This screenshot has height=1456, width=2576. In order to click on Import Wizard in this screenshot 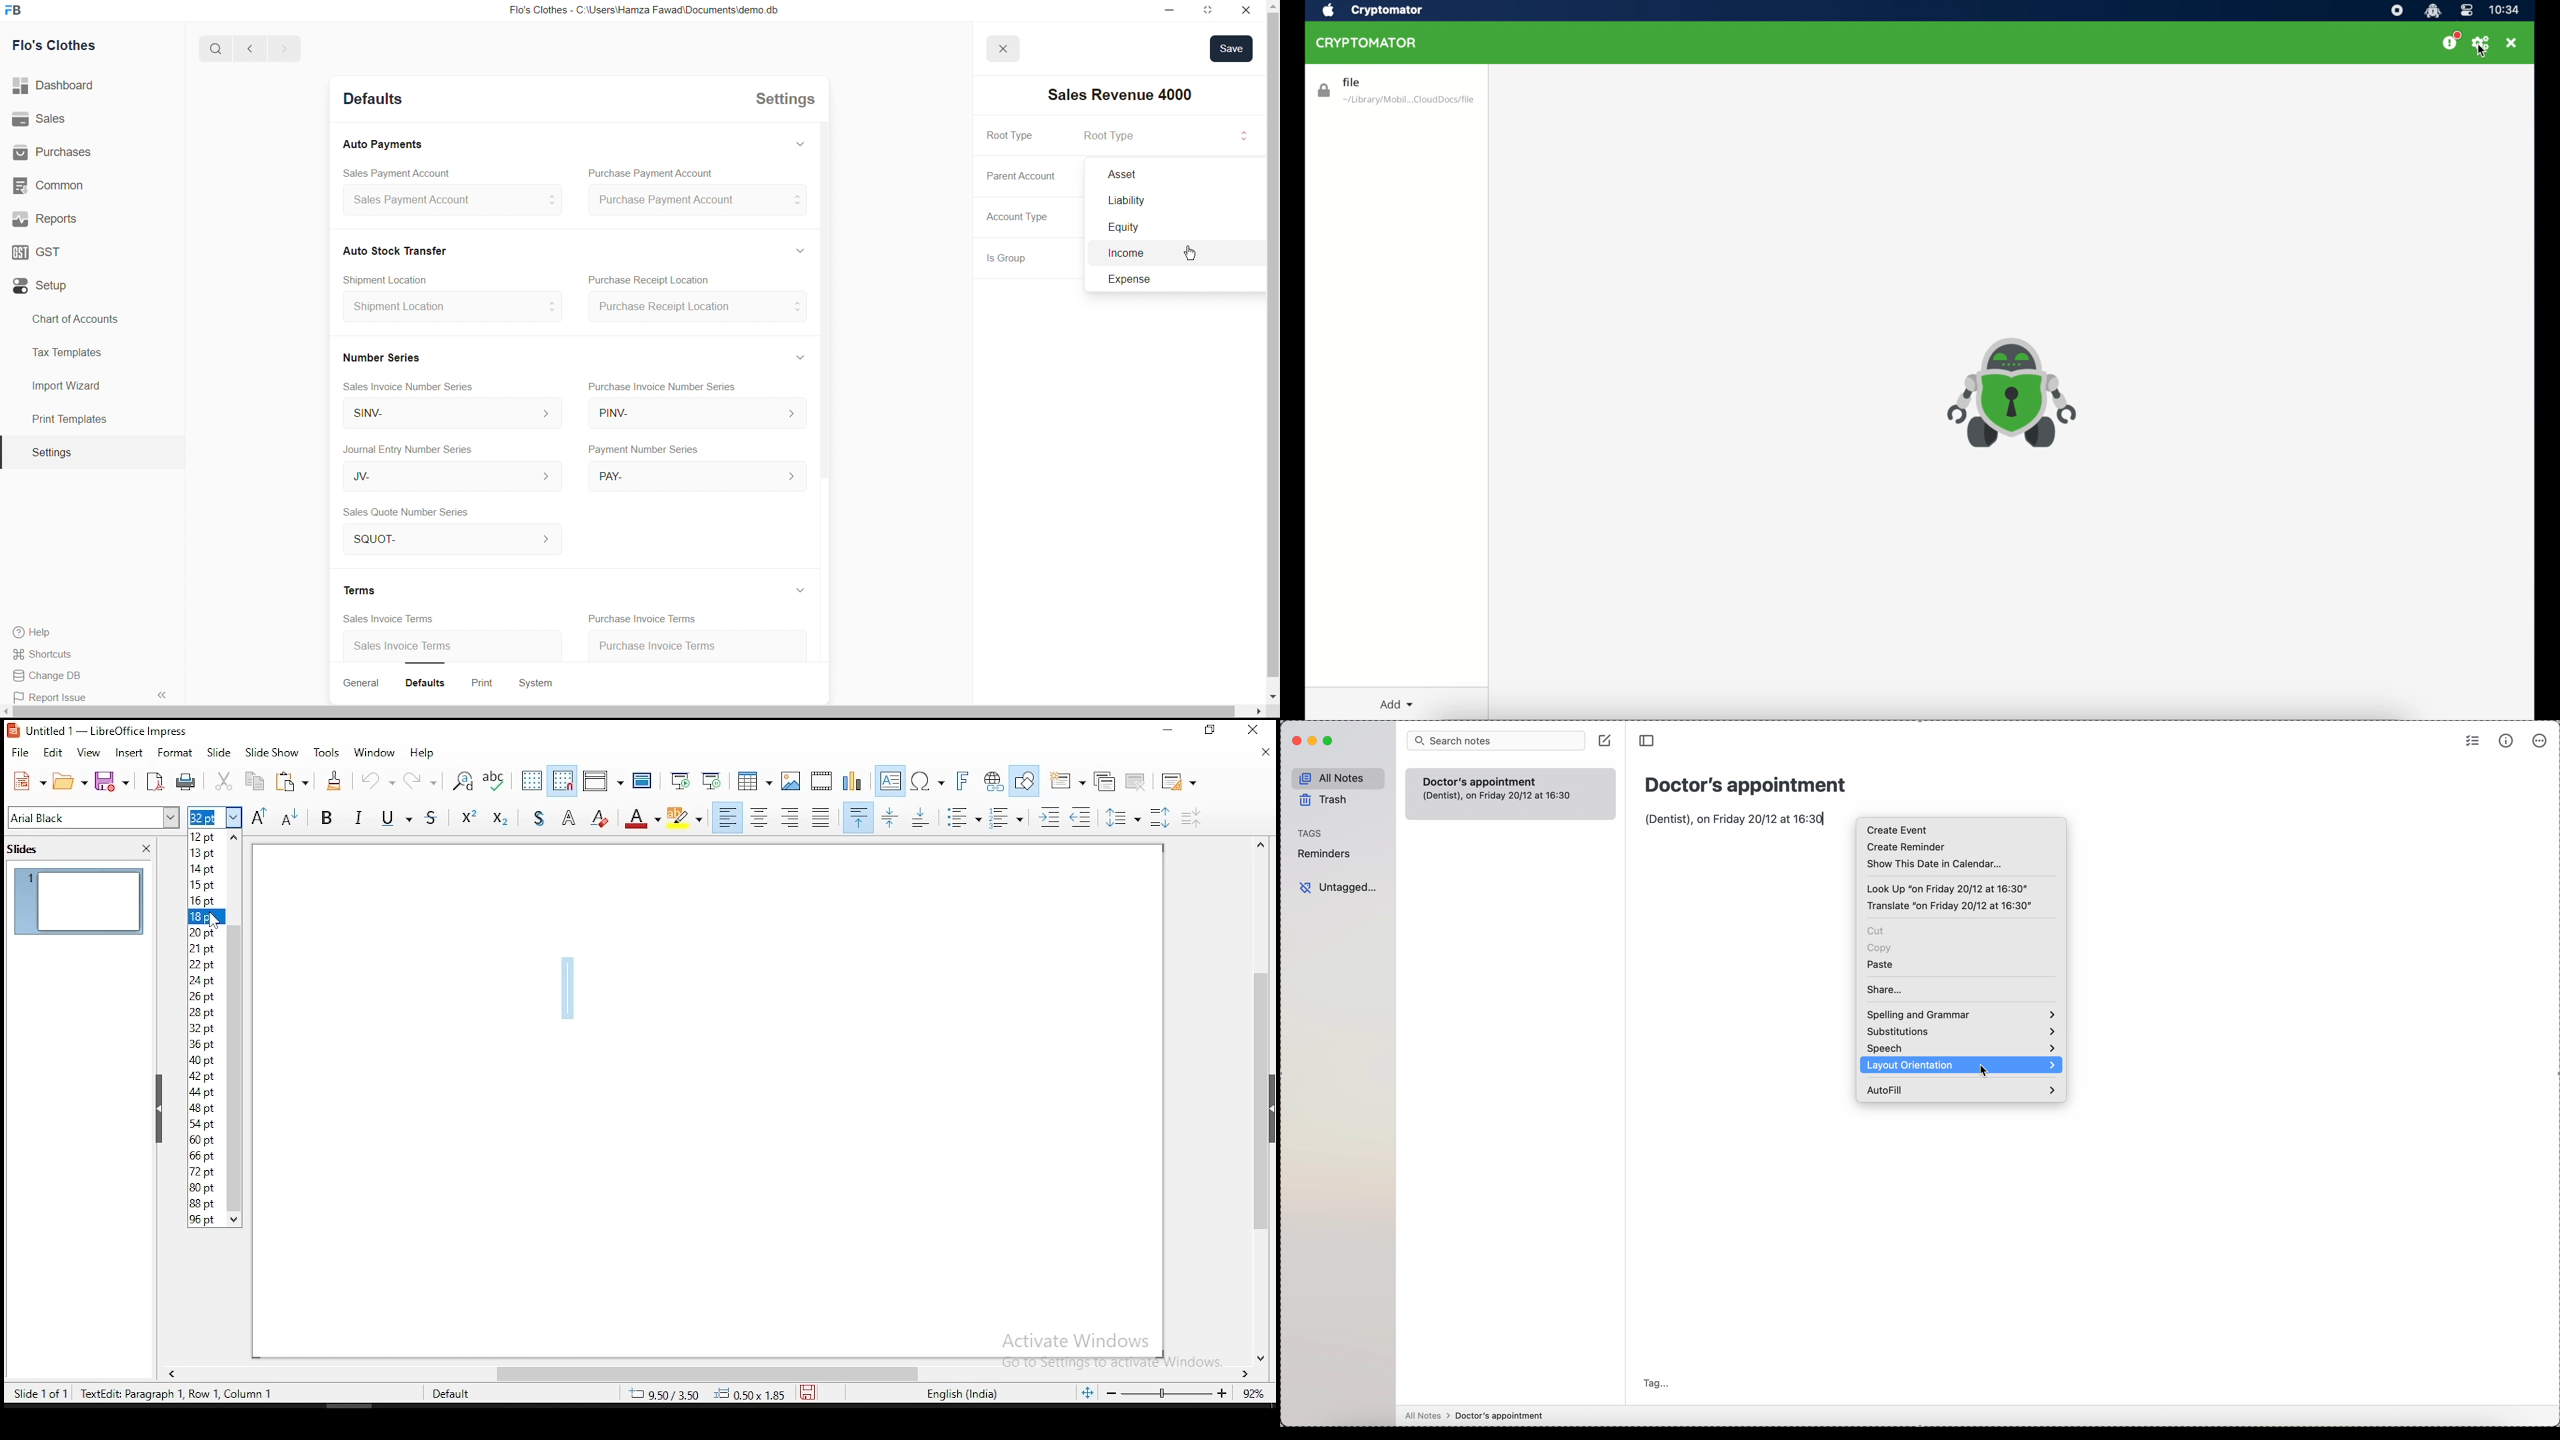, I will do `click(66, 386)`.